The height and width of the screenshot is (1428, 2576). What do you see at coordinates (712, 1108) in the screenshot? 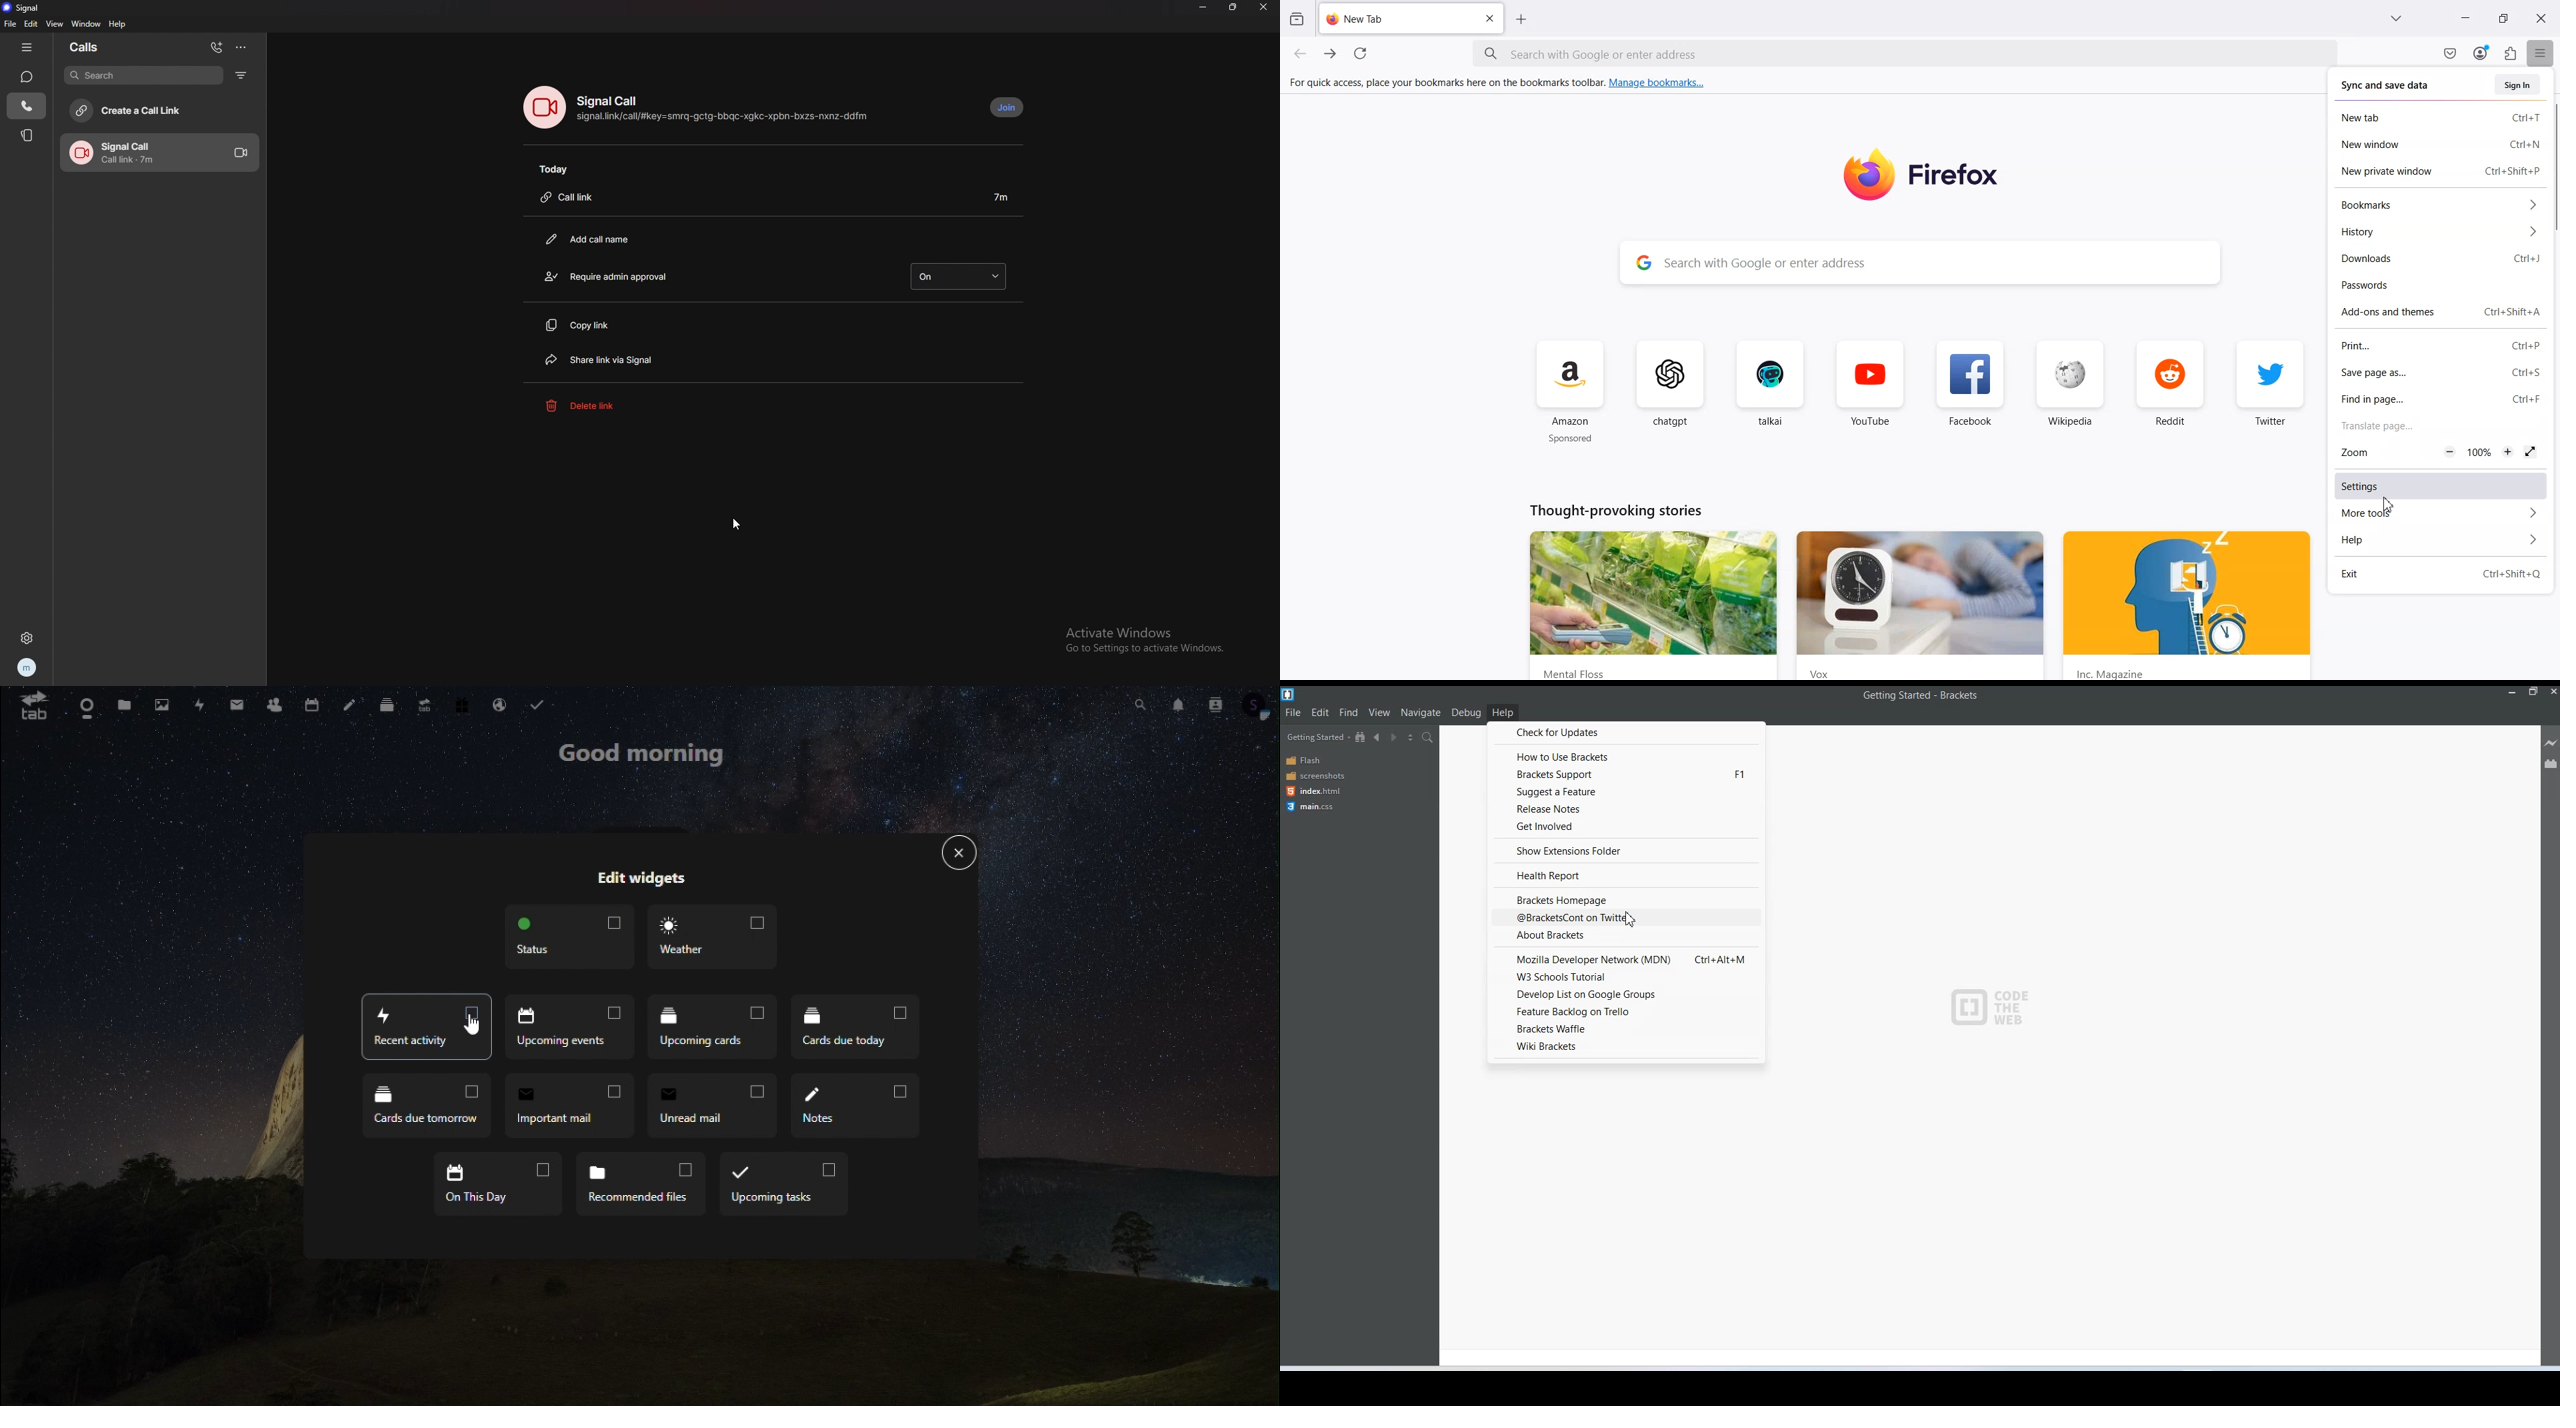
I see `unread mail` at bounding box center [712, 1108].